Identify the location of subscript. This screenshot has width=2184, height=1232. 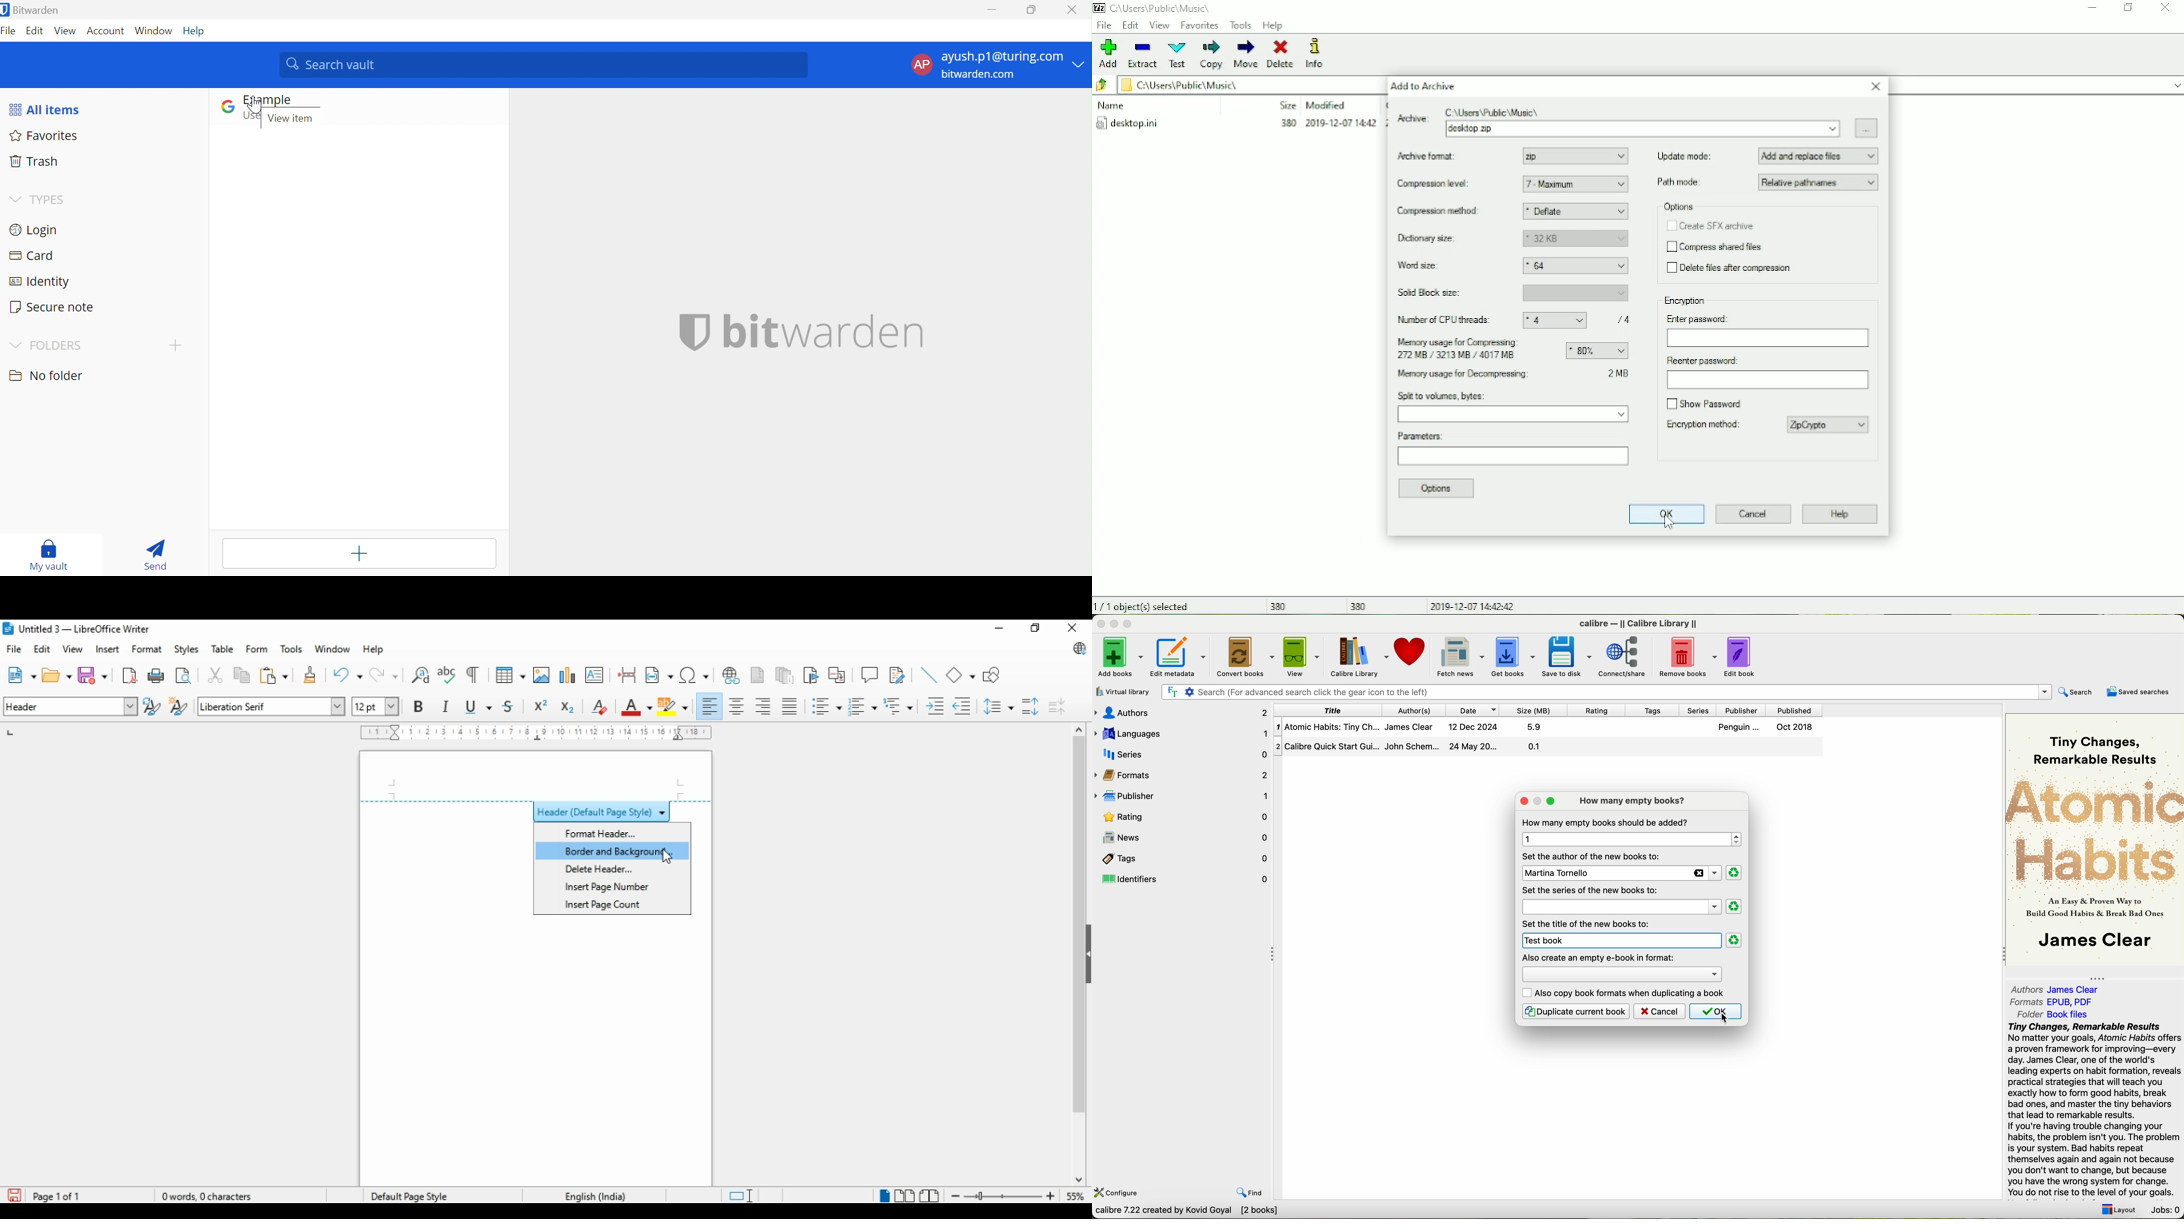
(567, 708).